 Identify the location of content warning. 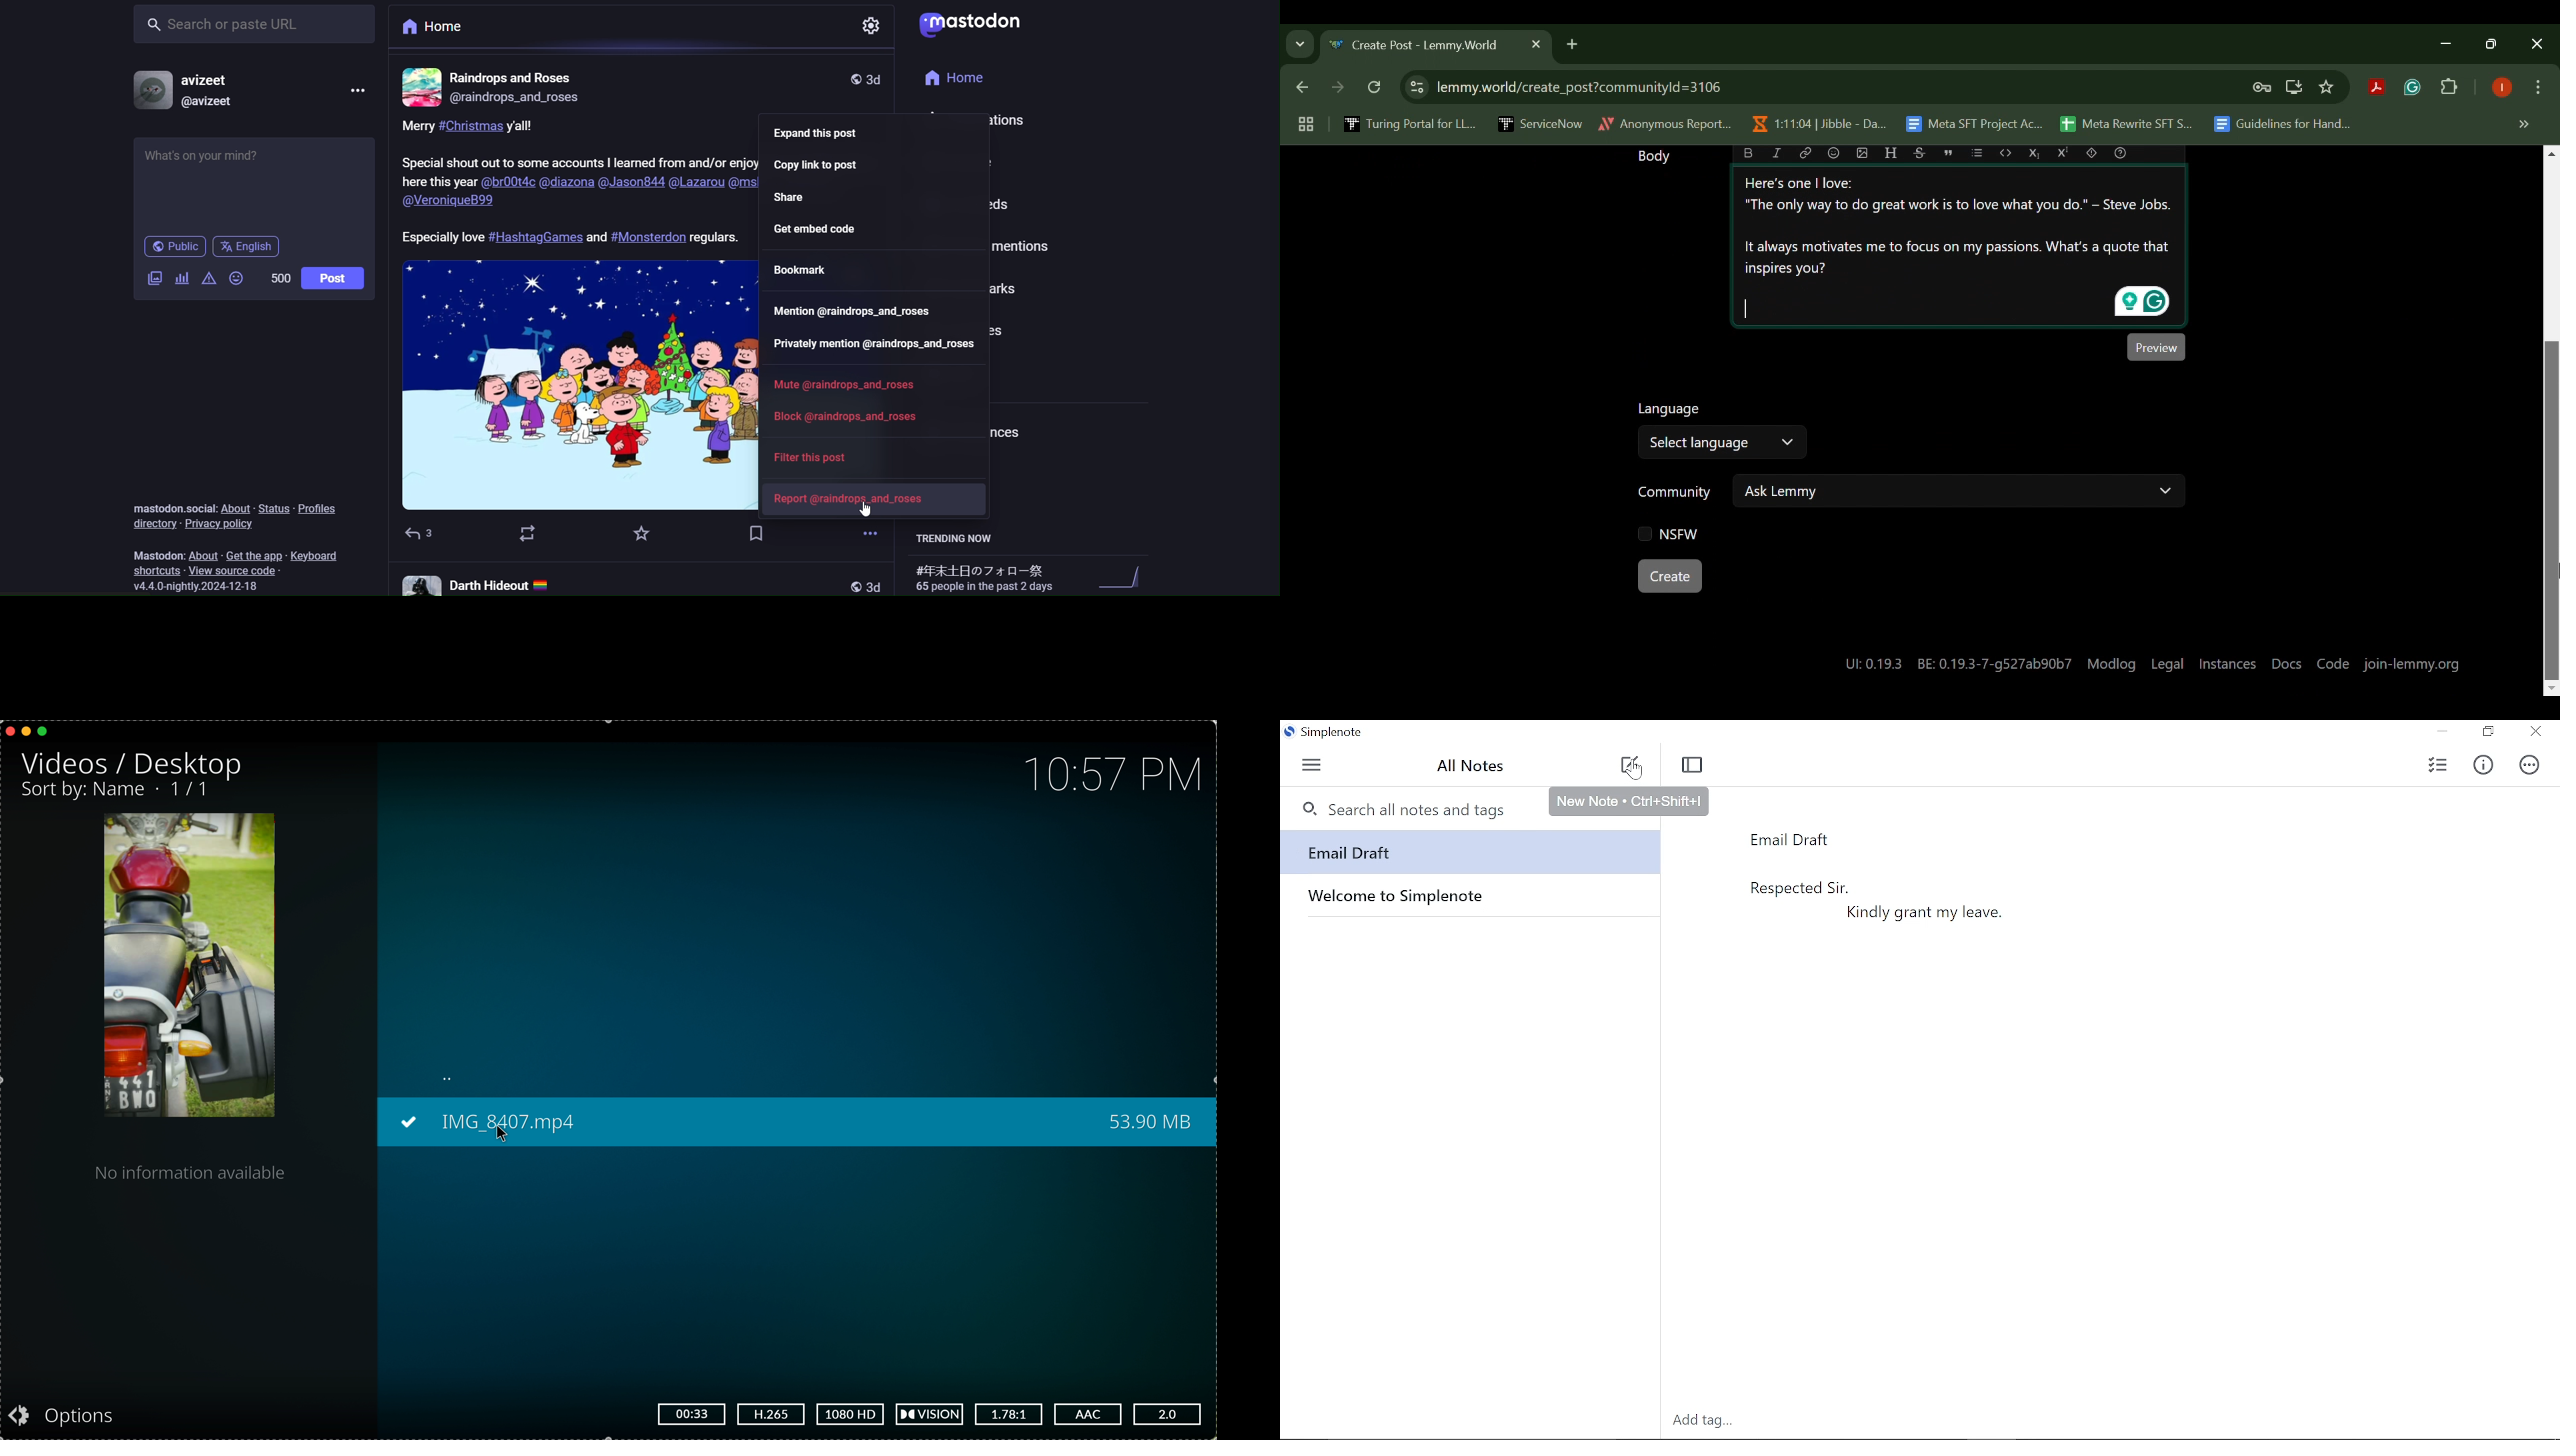
(208, 279).